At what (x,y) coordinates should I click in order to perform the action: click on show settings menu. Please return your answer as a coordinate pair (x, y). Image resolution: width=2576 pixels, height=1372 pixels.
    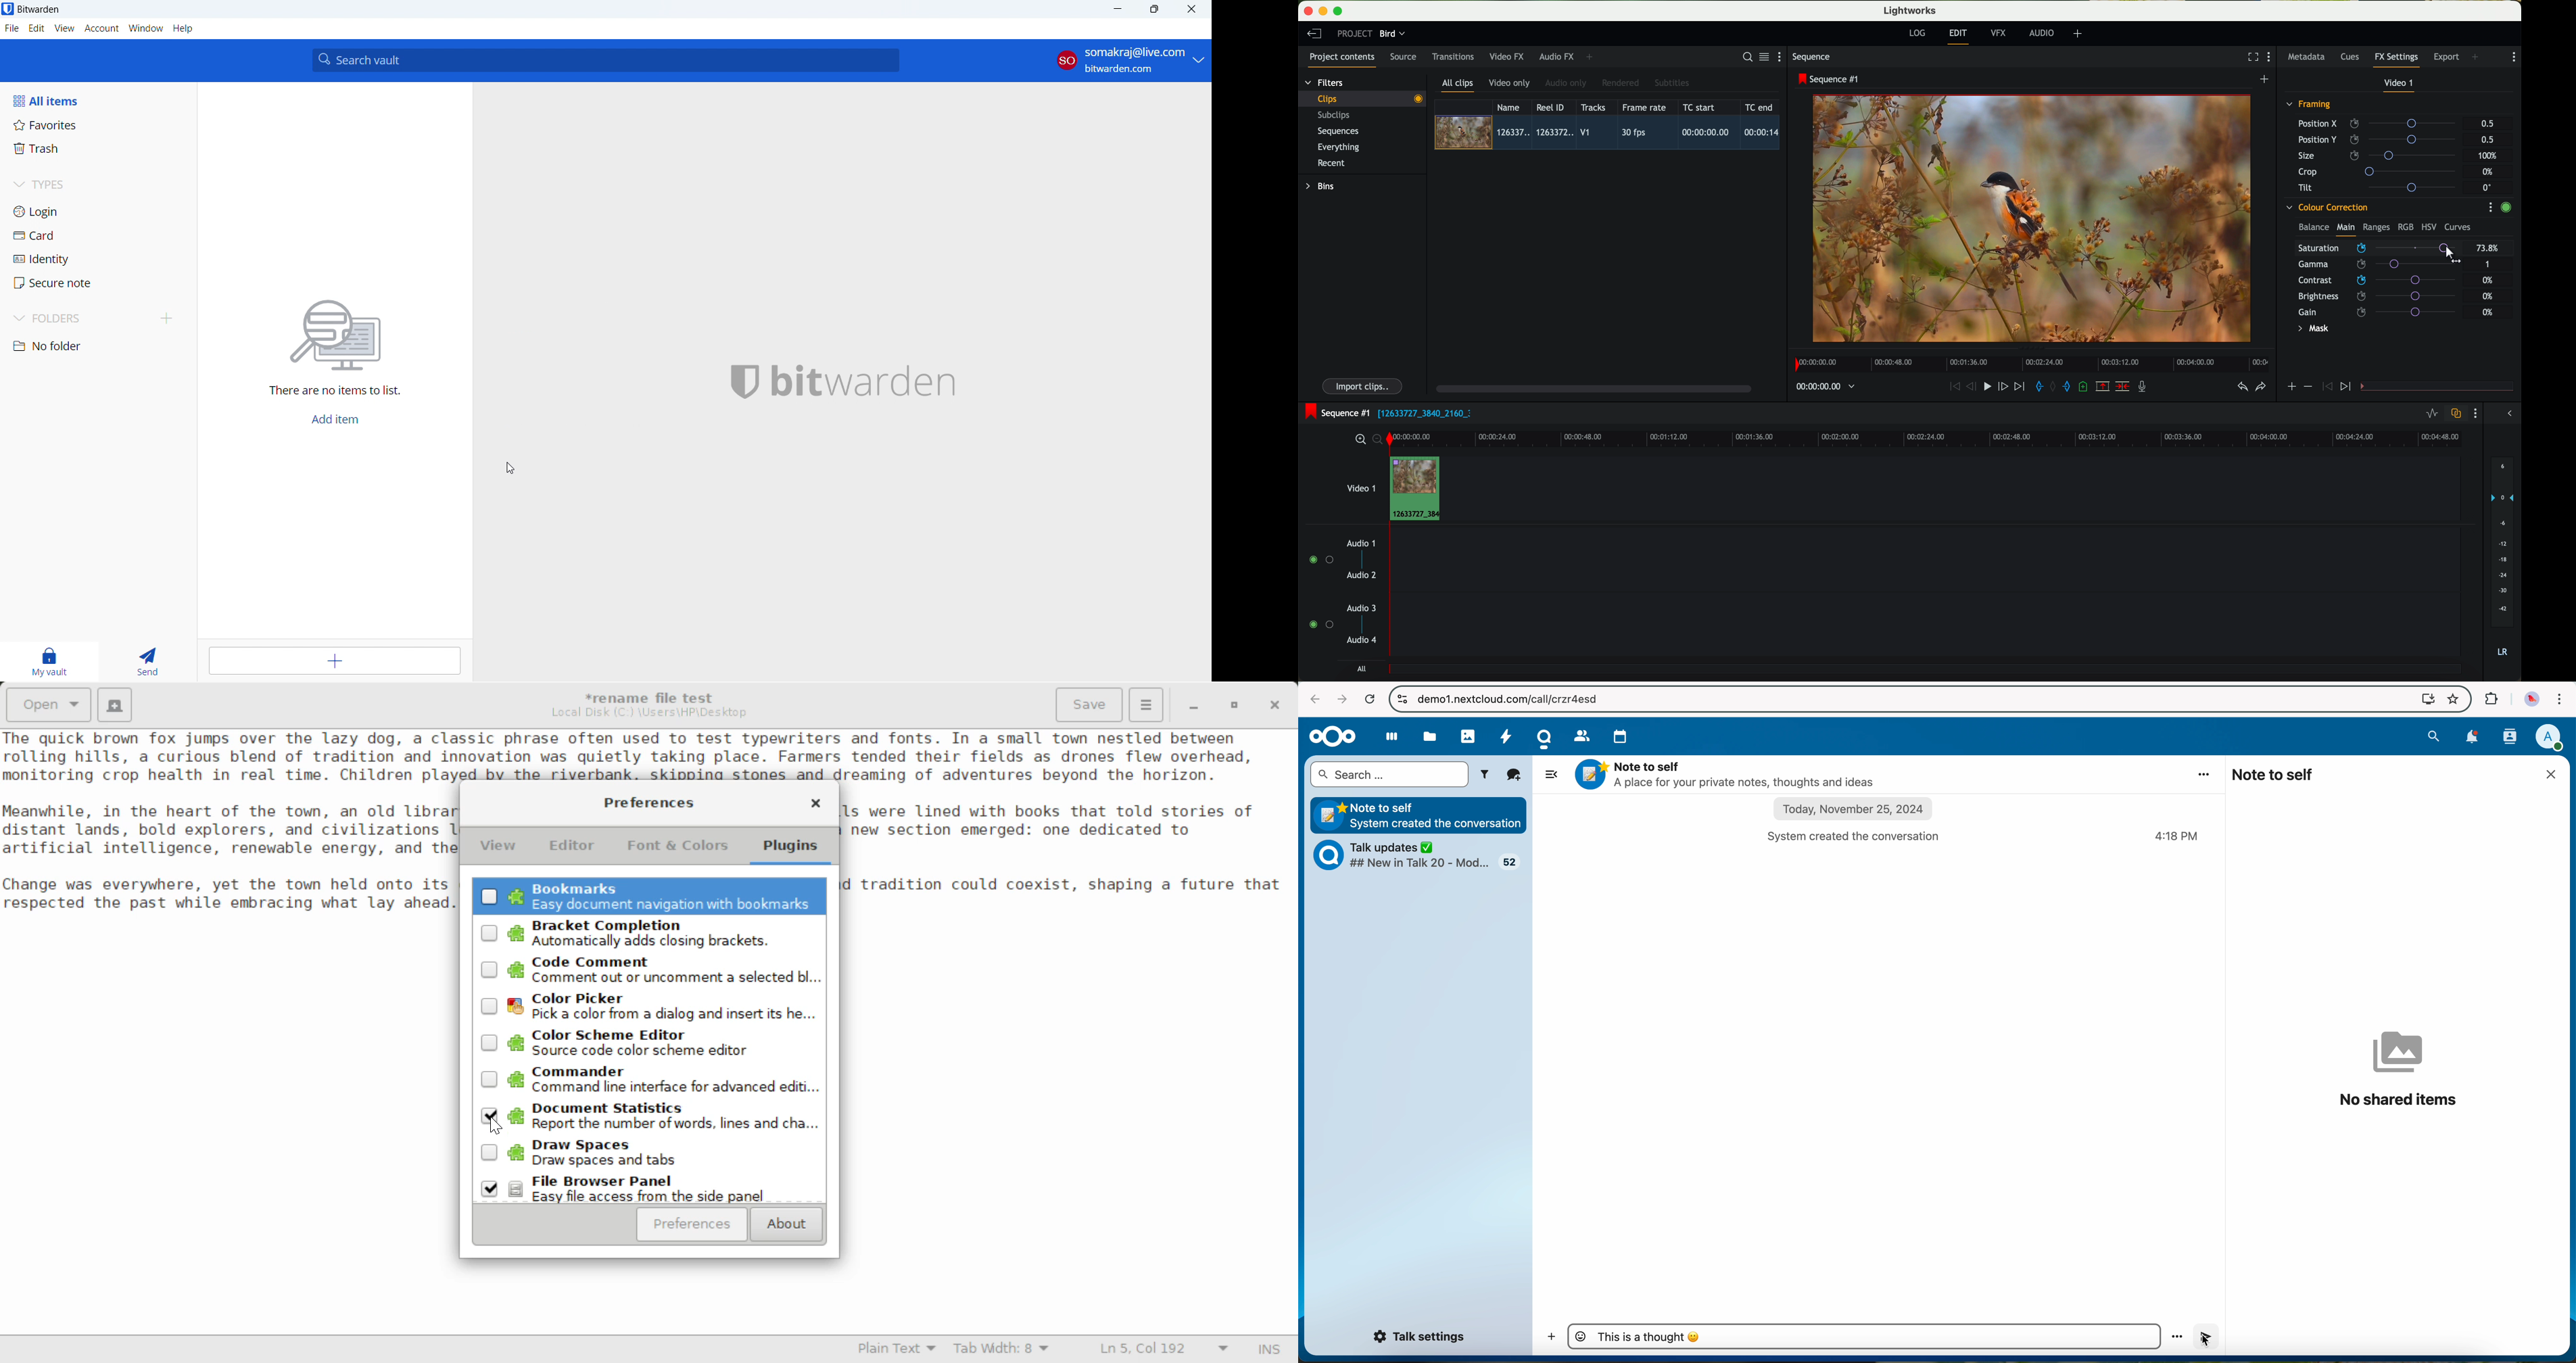
    Looking at the image, I should click on (2474, 413).